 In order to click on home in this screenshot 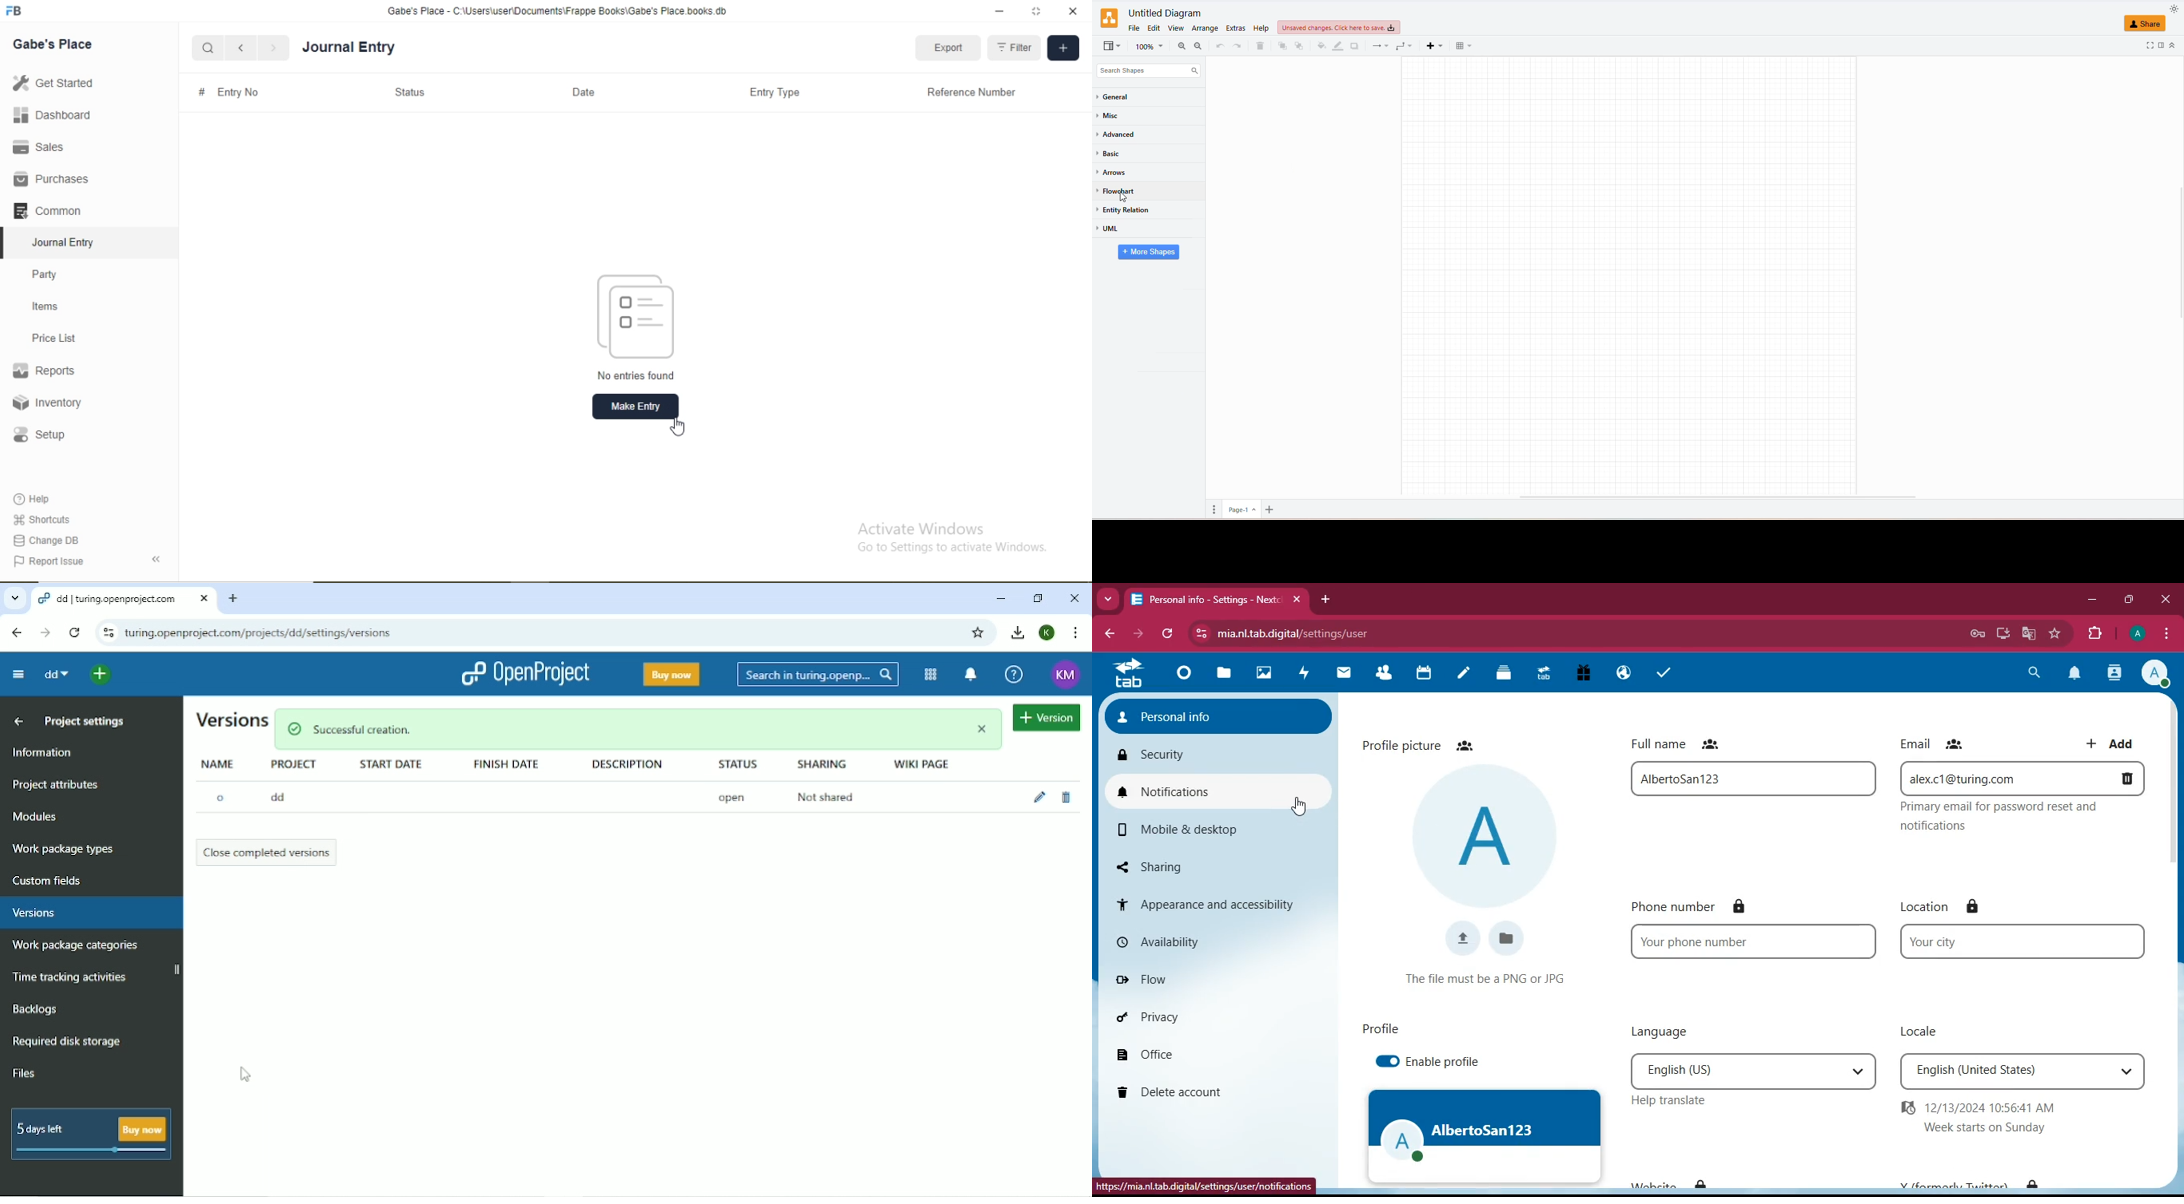, I will do `click(1127, 673)`.